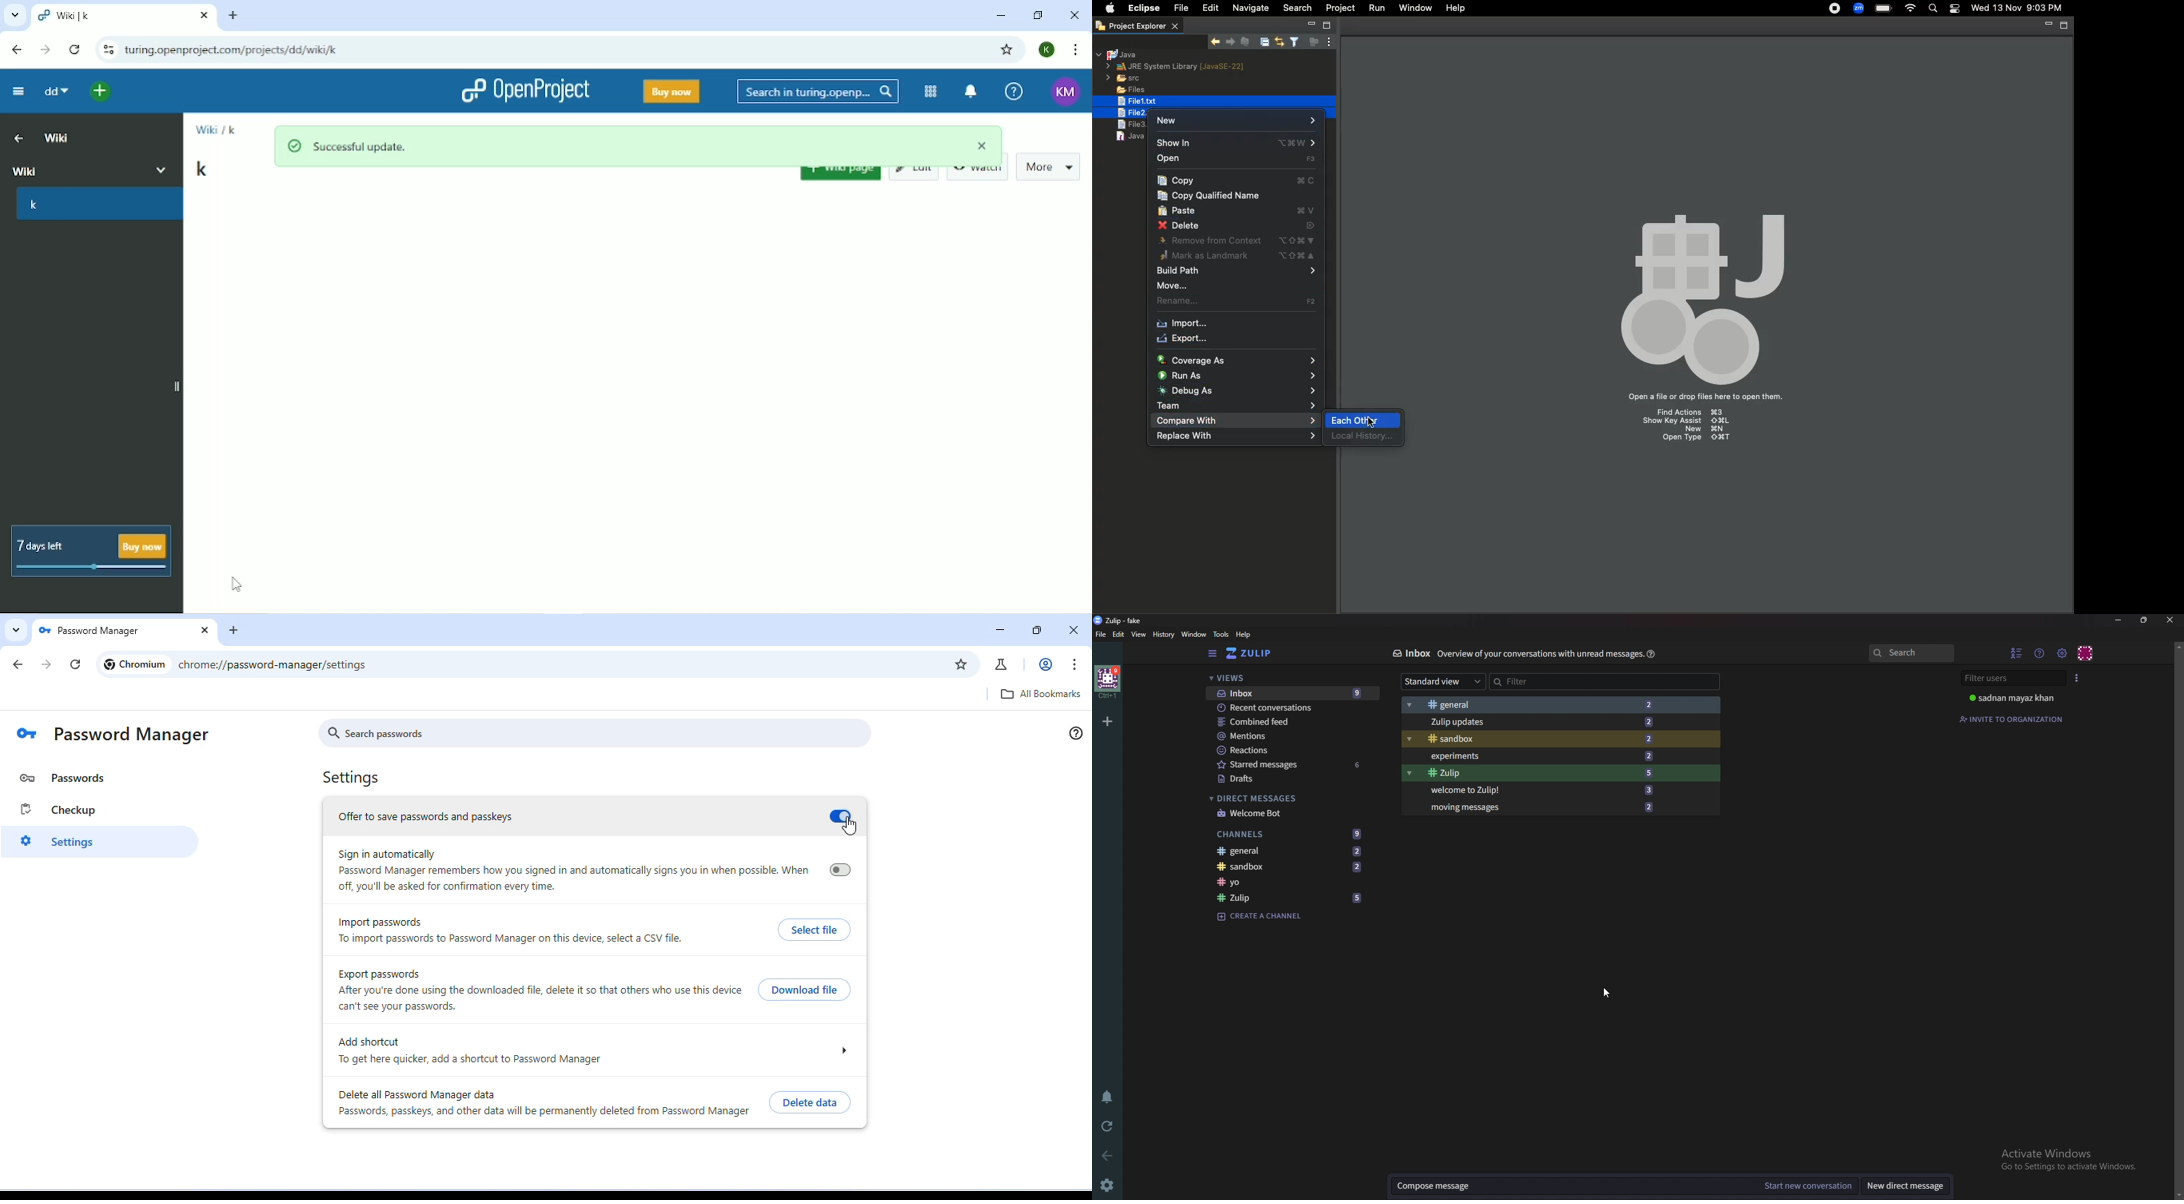 The image size is (2184, 1204). Describe the element at coordinates (1037, 15) in the screenshot. I see `Restore down` at that location.